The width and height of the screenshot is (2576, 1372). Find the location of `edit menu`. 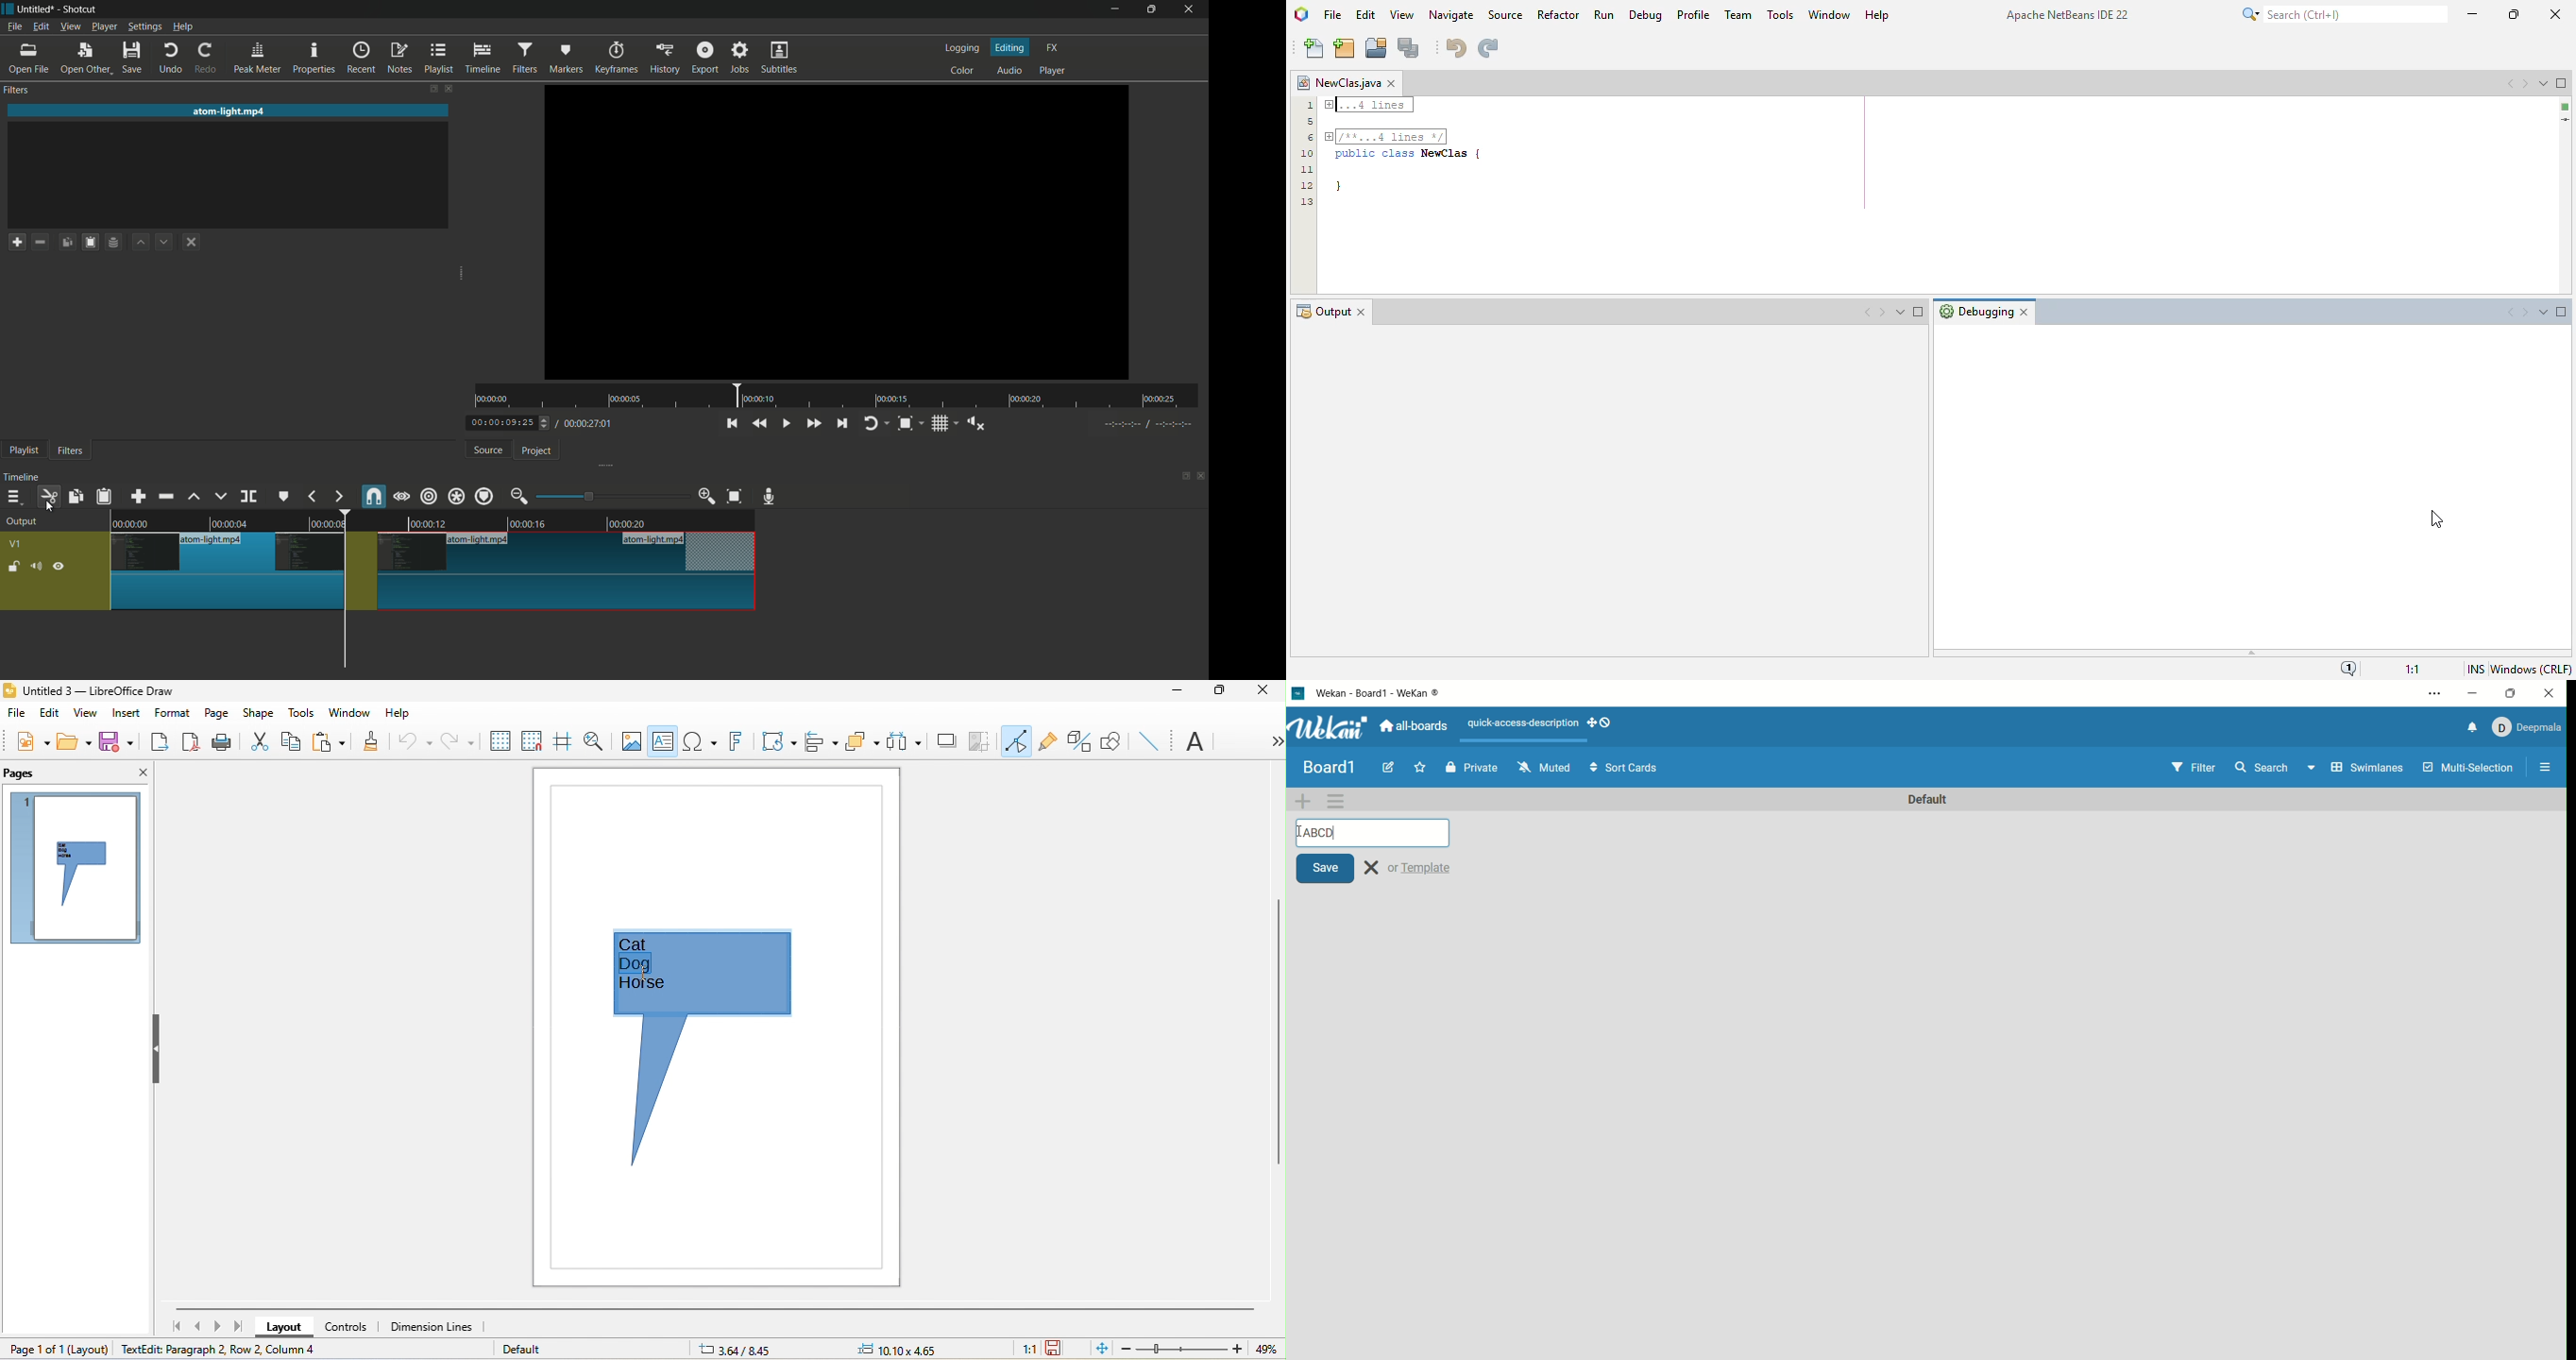

edit menu is located at coordinates (40, 27).